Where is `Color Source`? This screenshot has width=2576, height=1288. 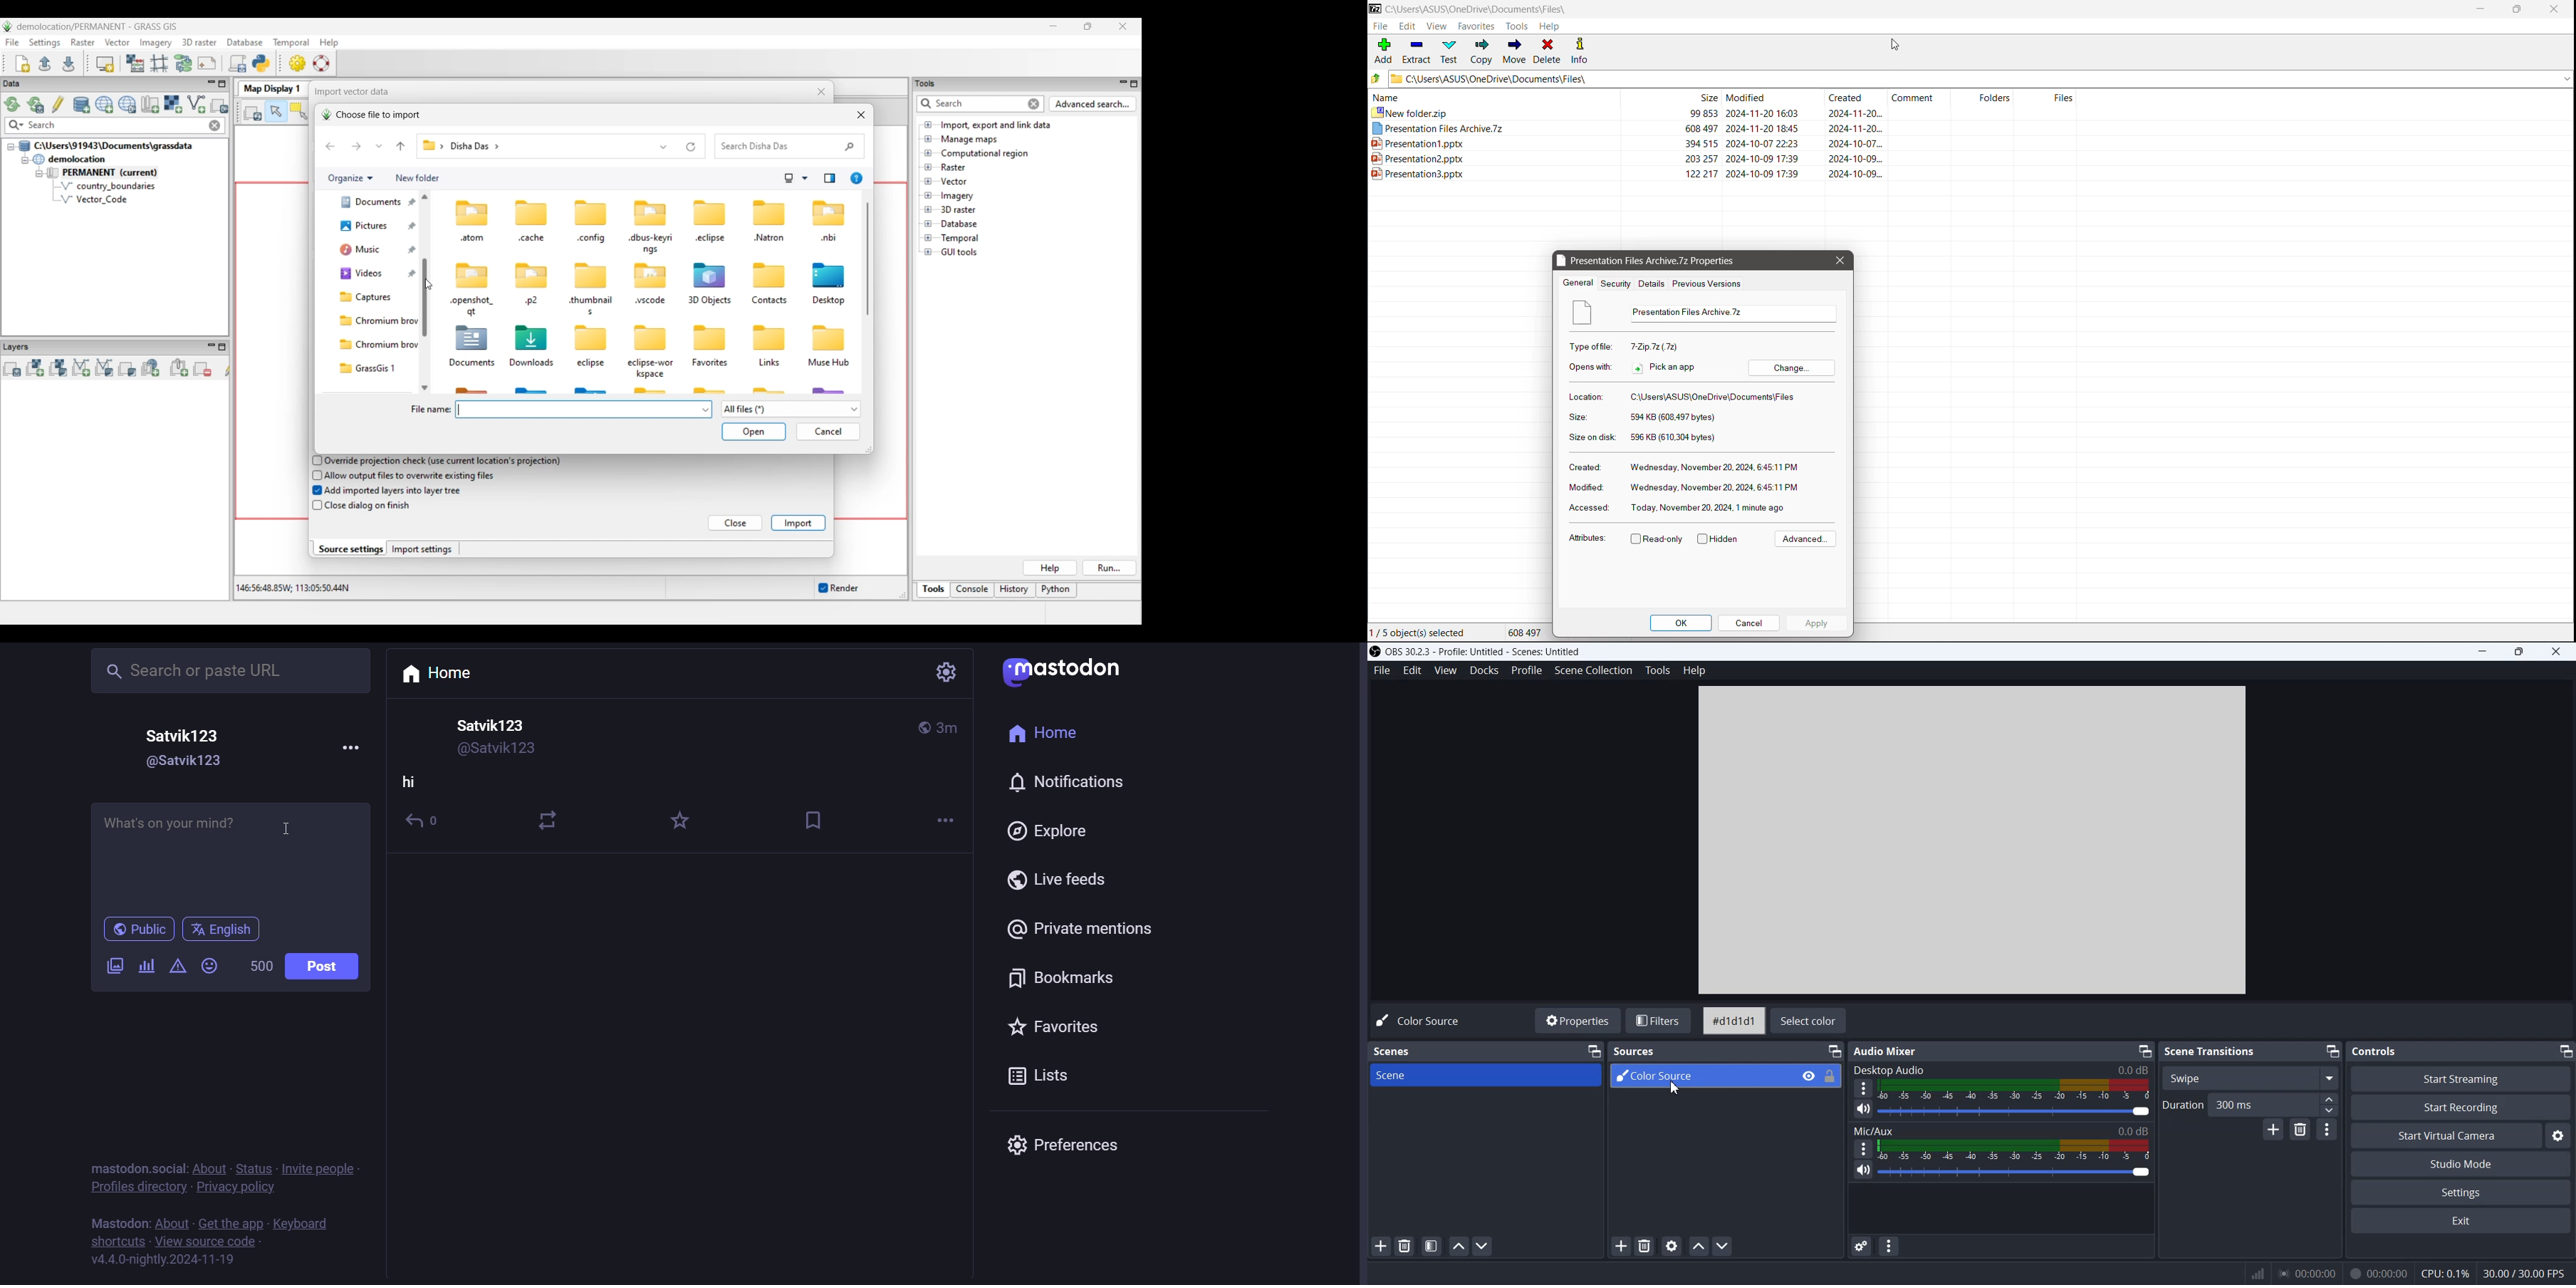
Color Source is located at coordinates (1421, 1020).